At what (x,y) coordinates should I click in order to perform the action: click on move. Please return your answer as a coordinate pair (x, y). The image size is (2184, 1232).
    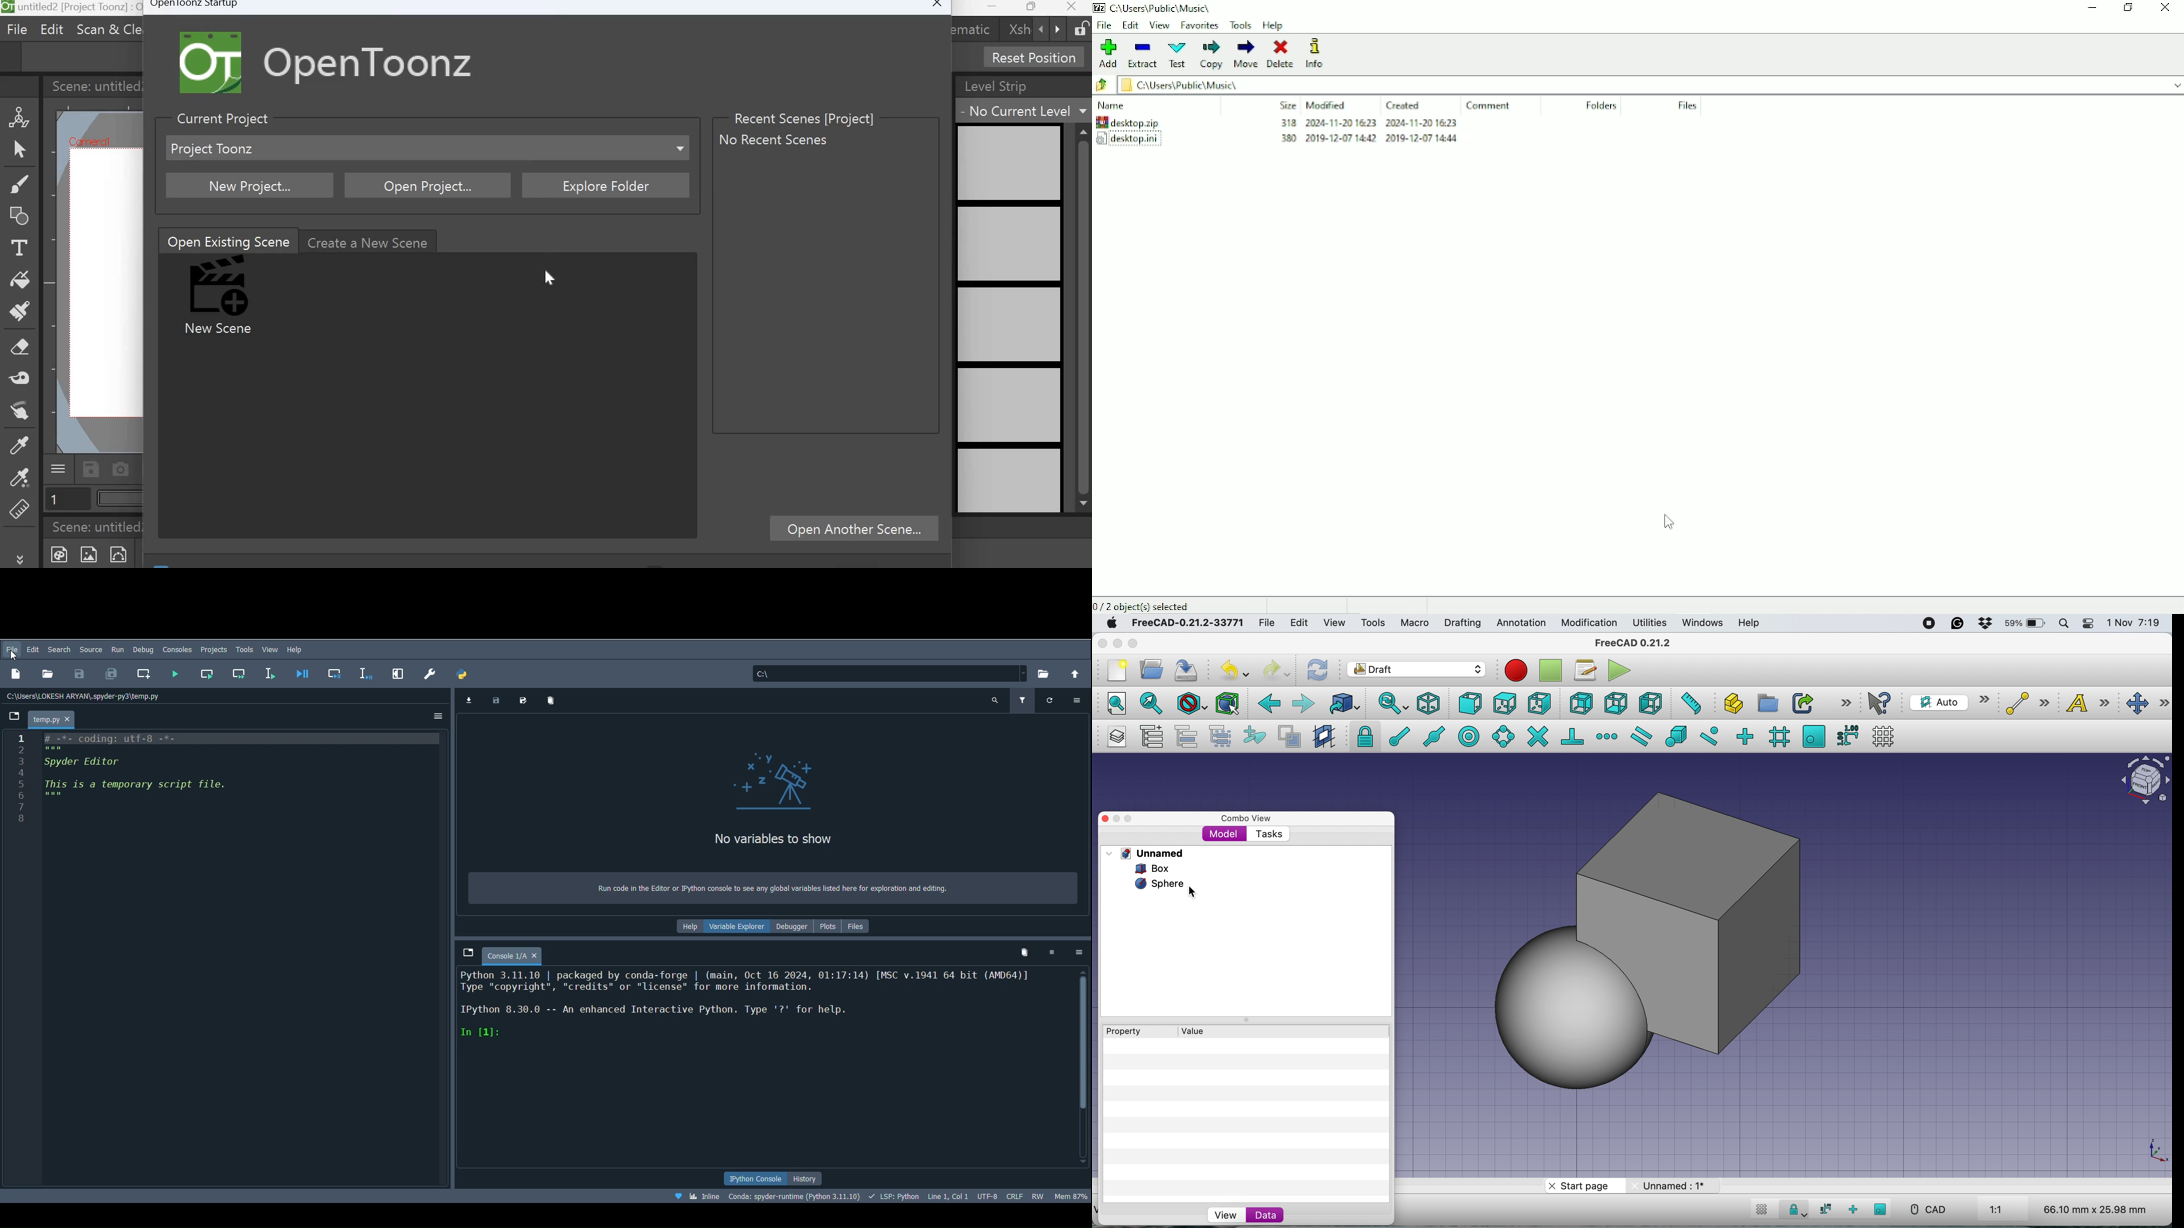
    Looking at the image, I should click on (2148, 704).